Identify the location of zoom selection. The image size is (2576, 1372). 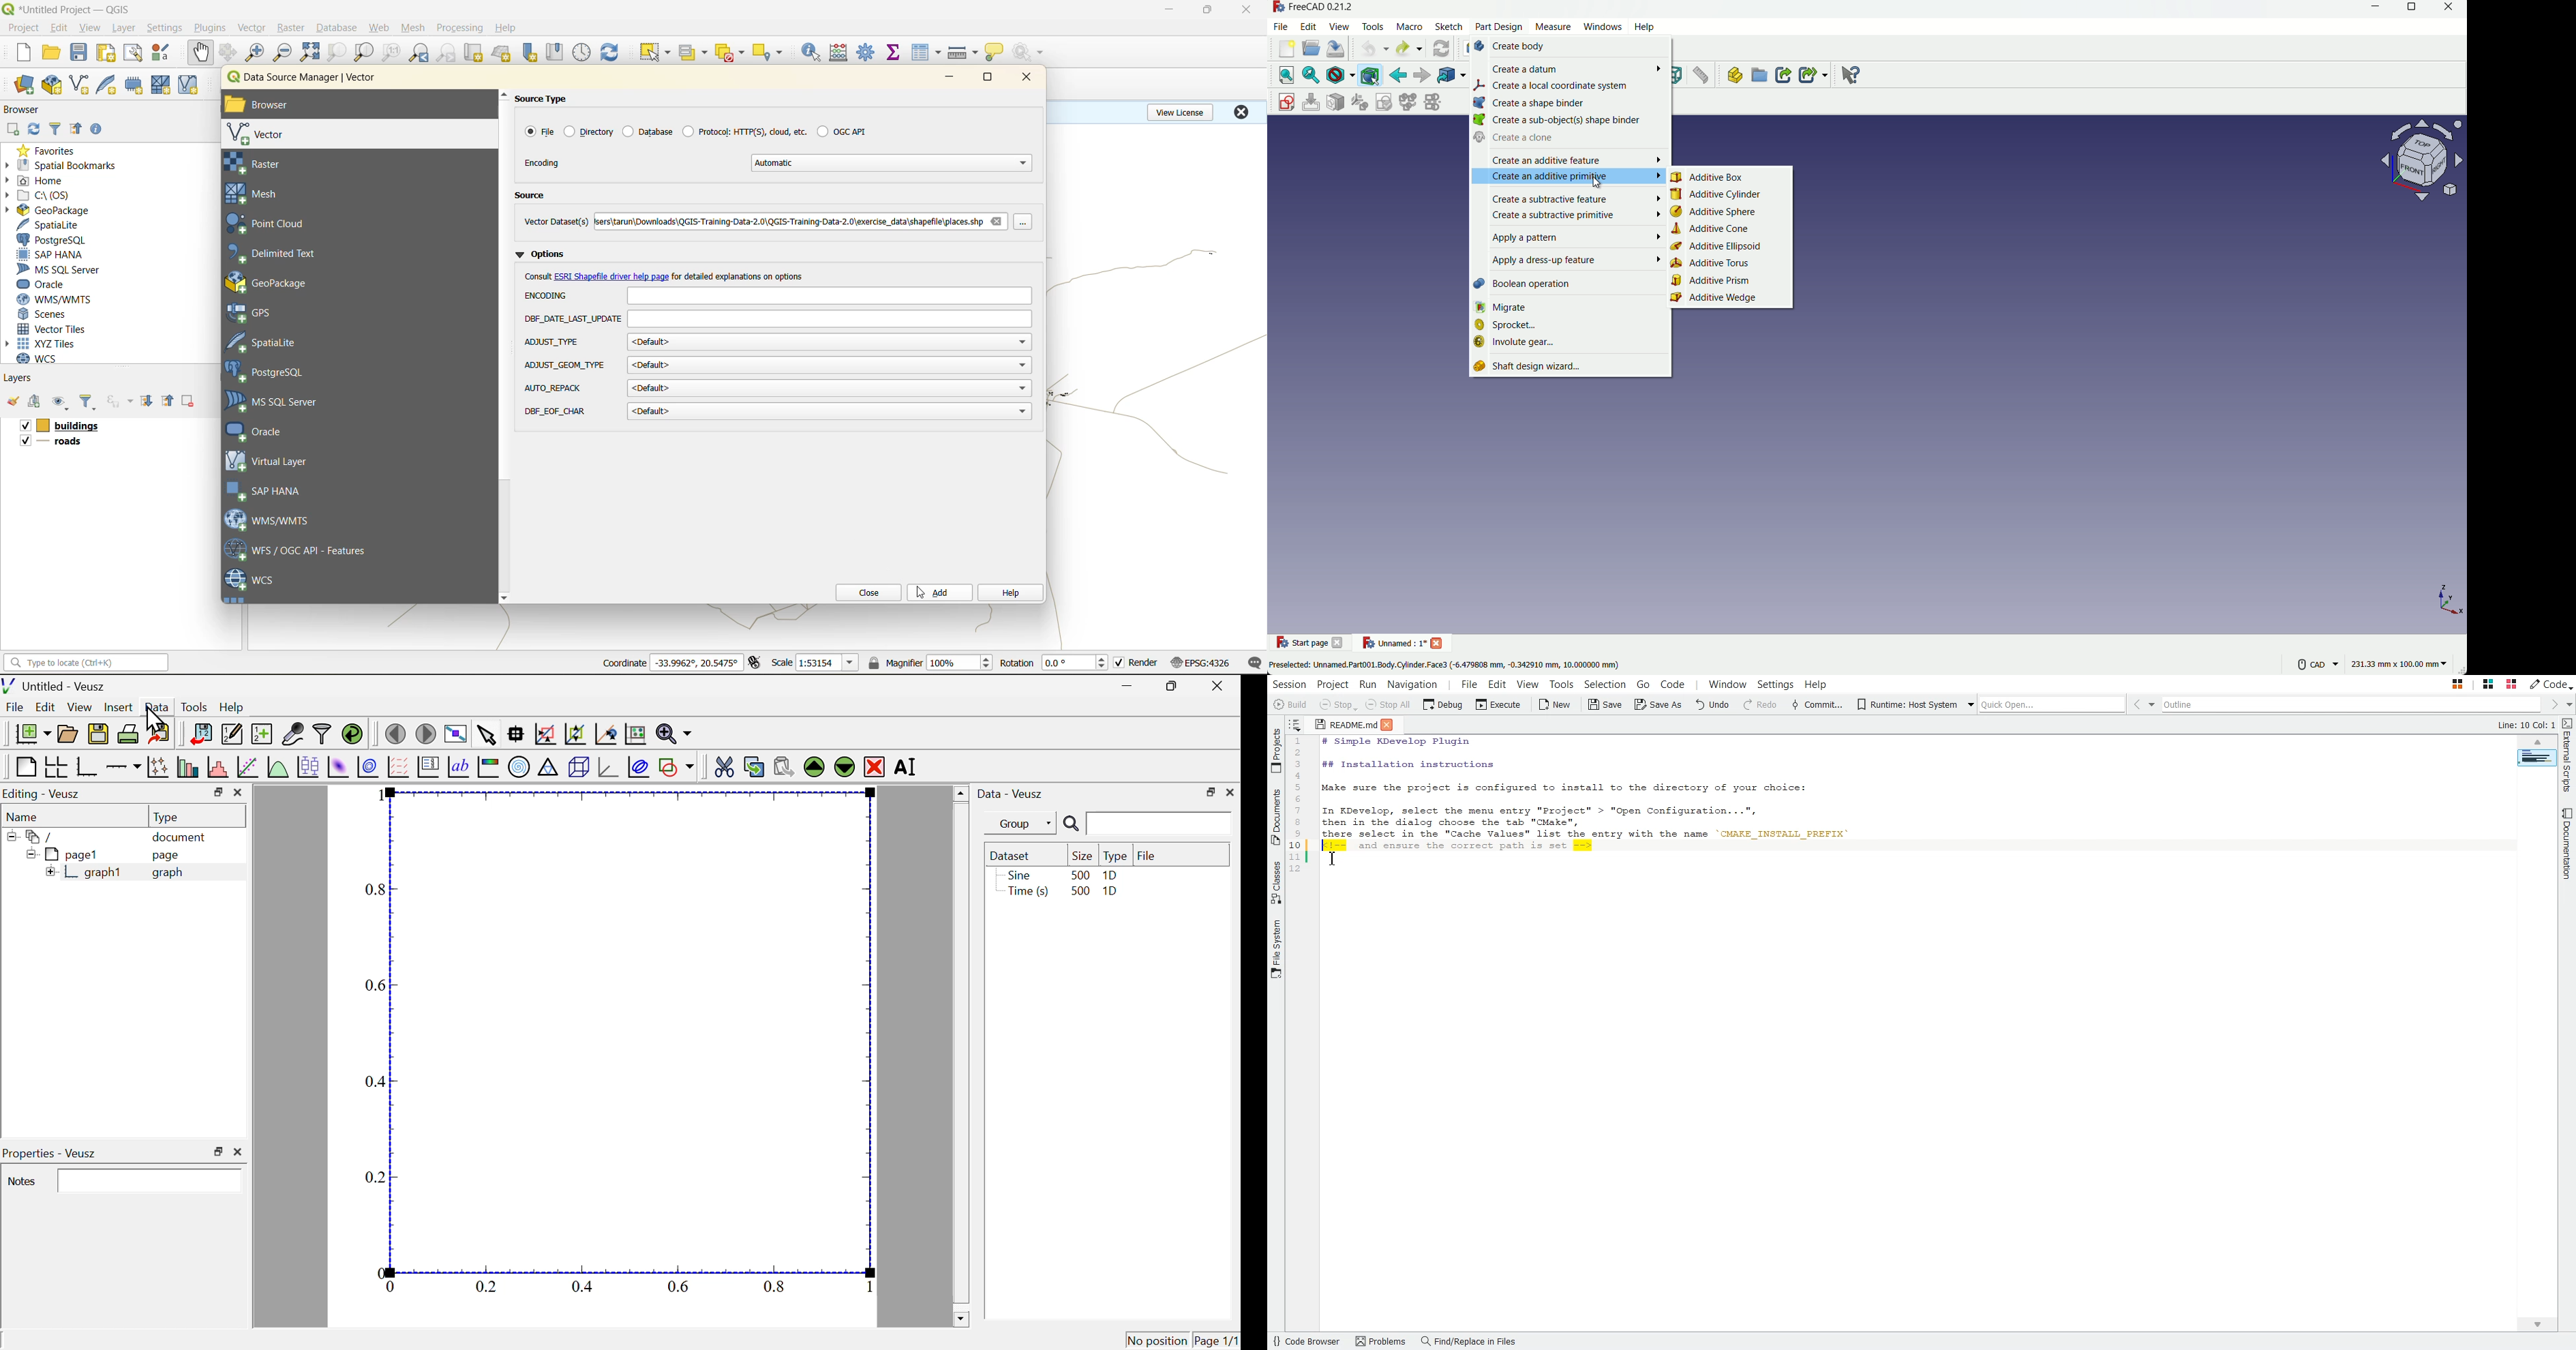
(335, 53).